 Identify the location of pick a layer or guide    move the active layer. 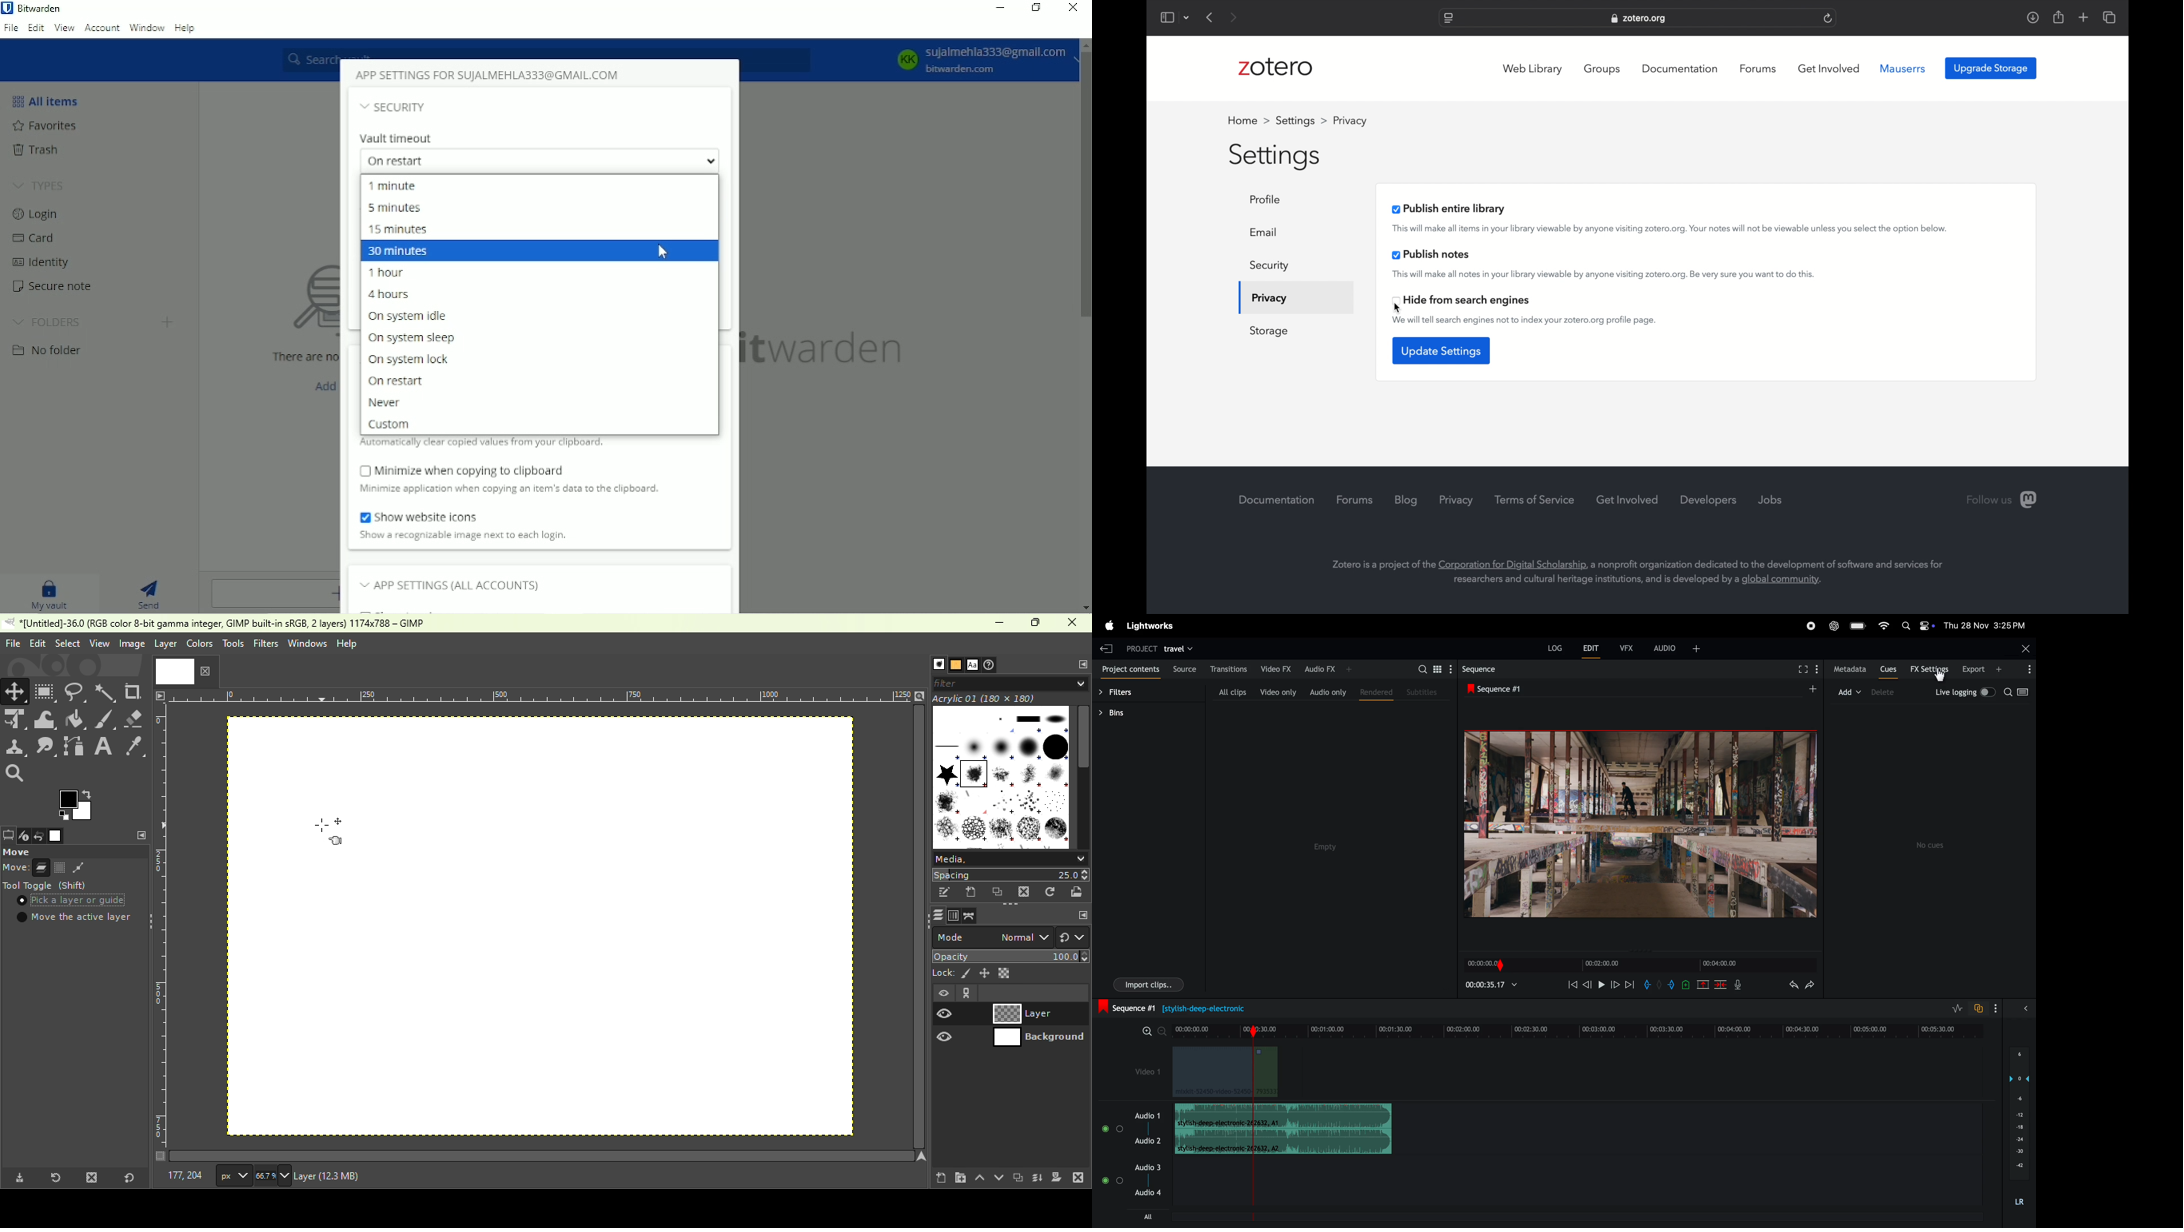
(74, 911).